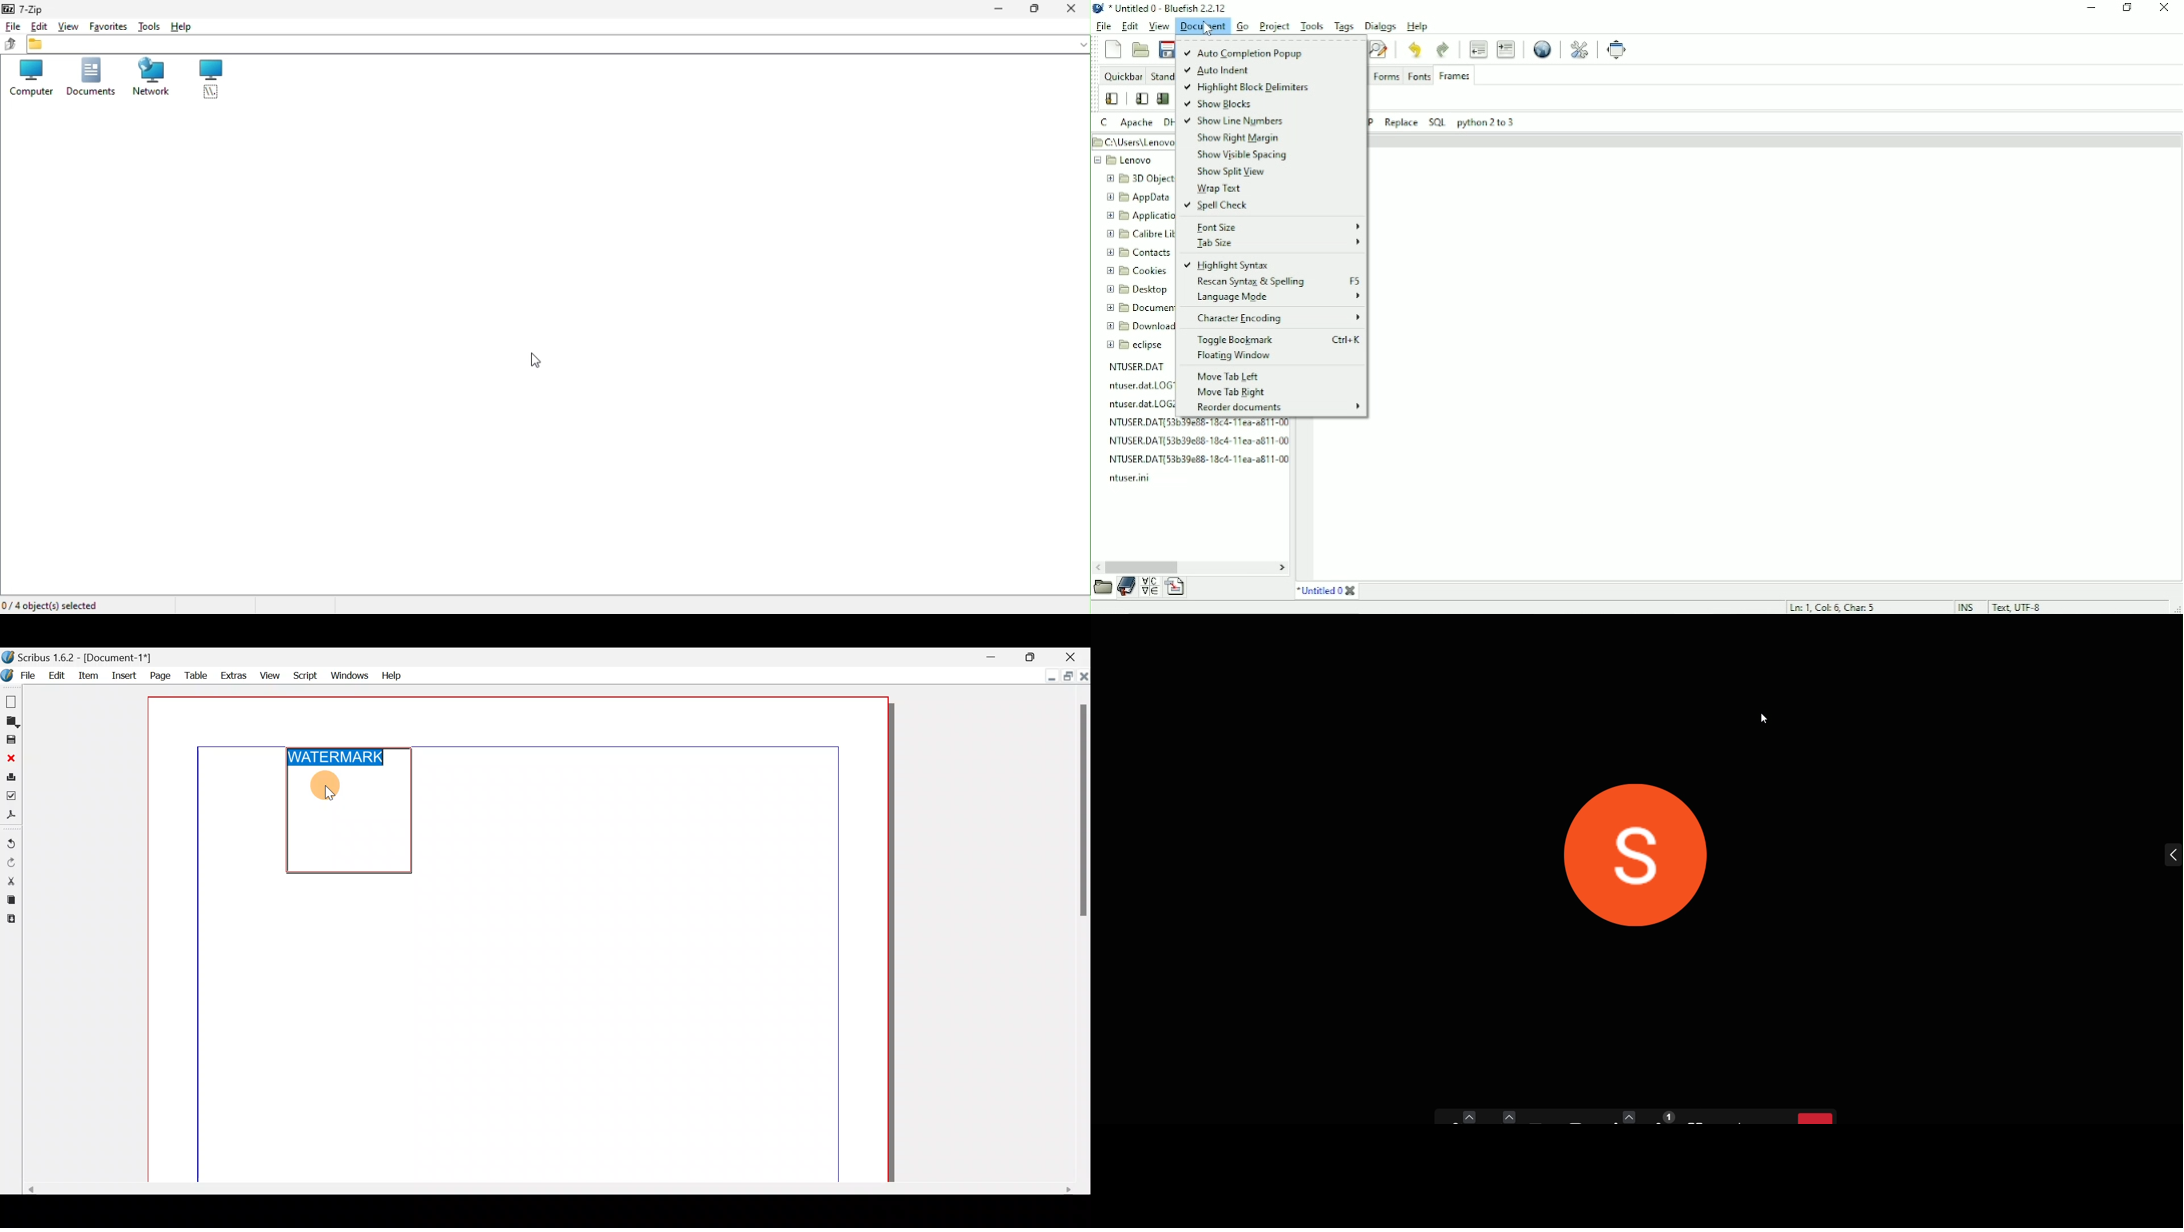 This screenshot has height=1232, width=2184. I want to click on Edit, so click(40, 26).